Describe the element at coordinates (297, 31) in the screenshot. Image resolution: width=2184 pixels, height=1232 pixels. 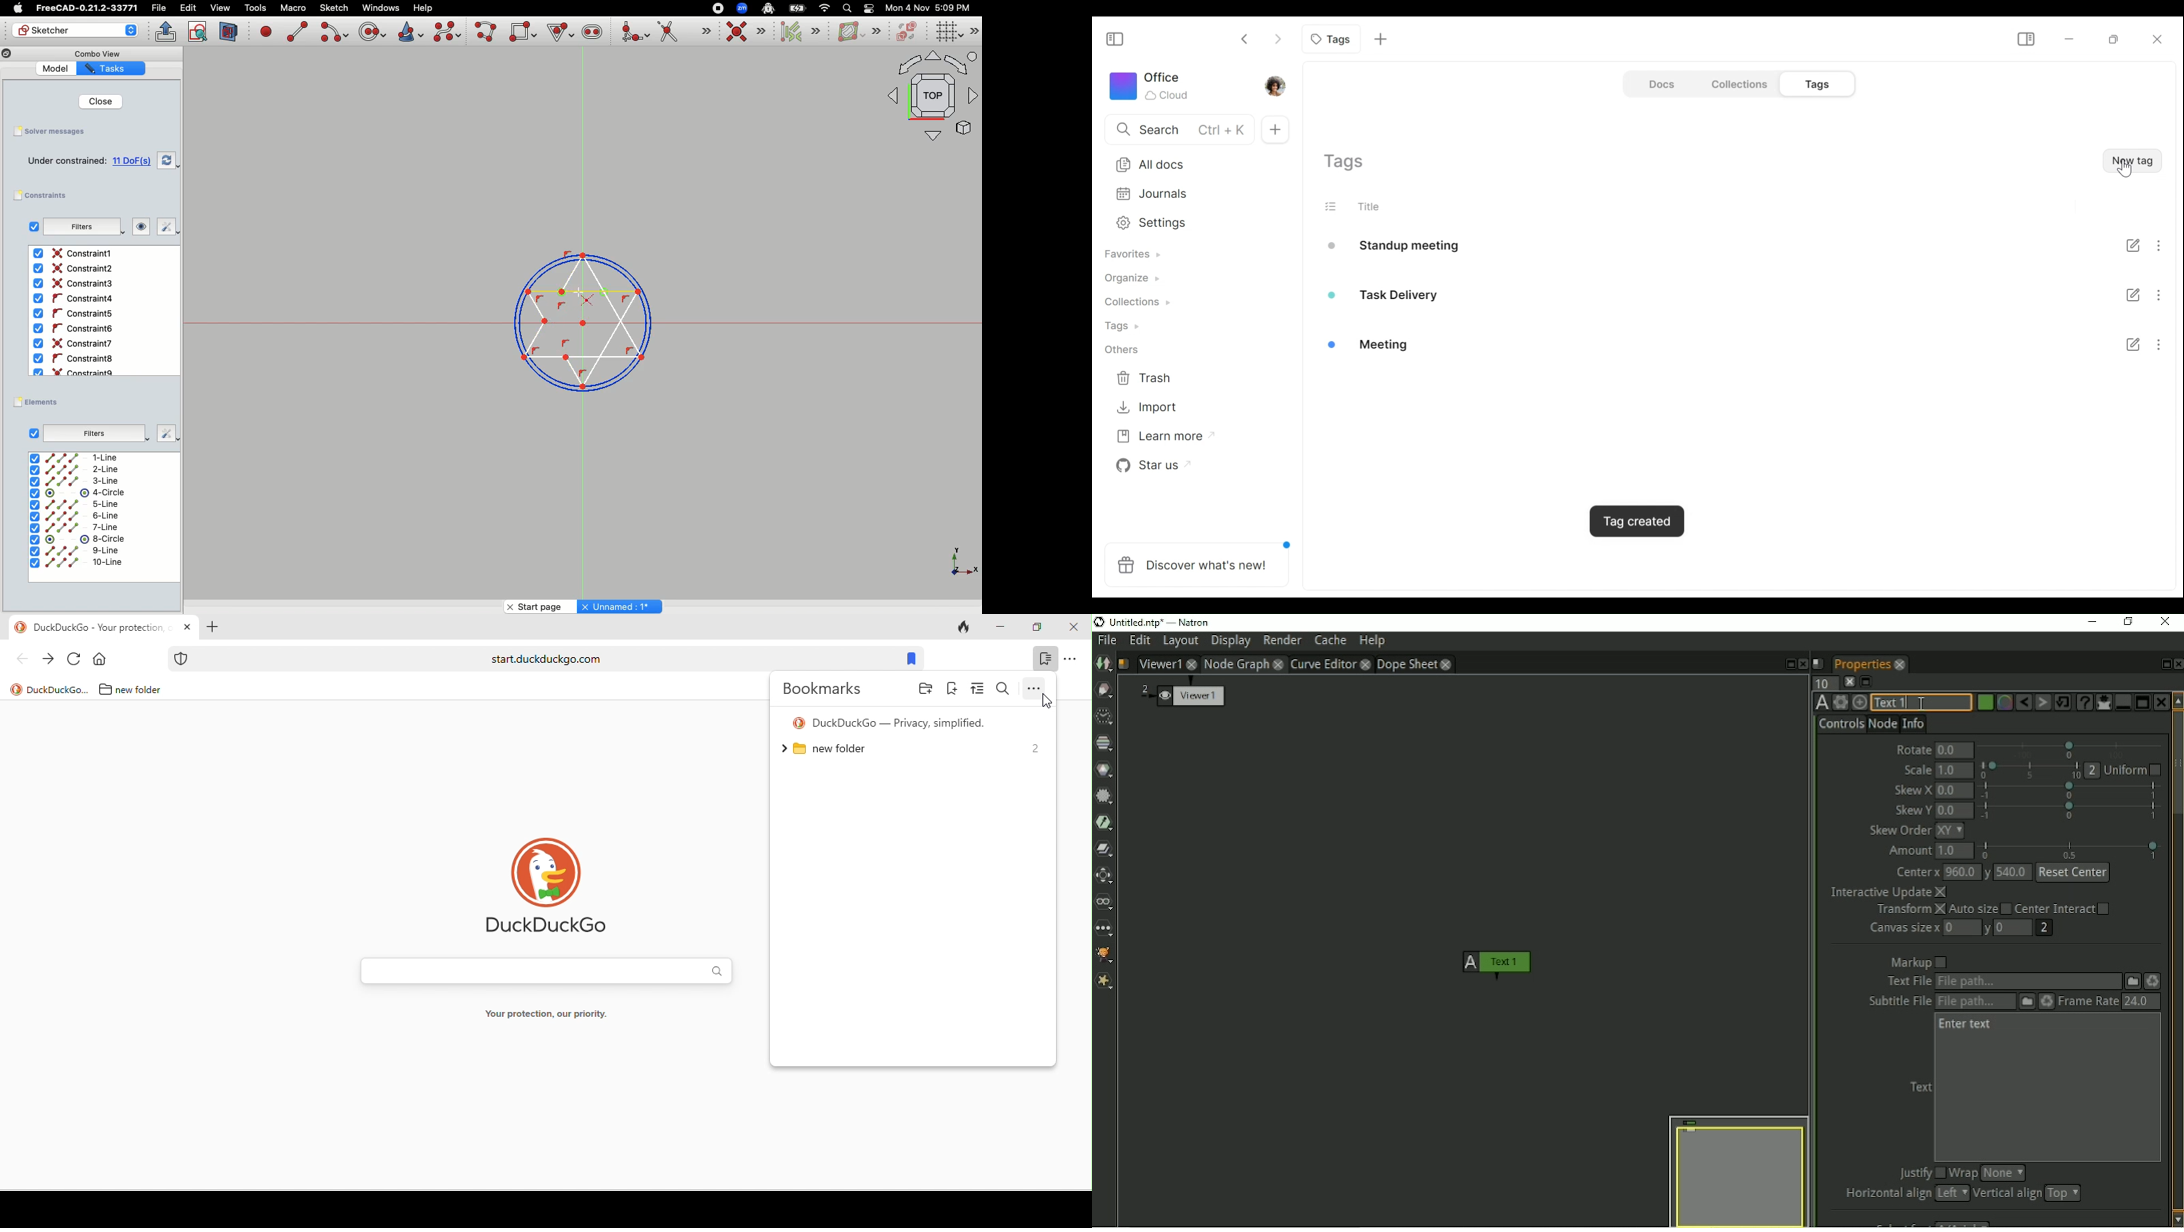
I see `Create line` at that location.